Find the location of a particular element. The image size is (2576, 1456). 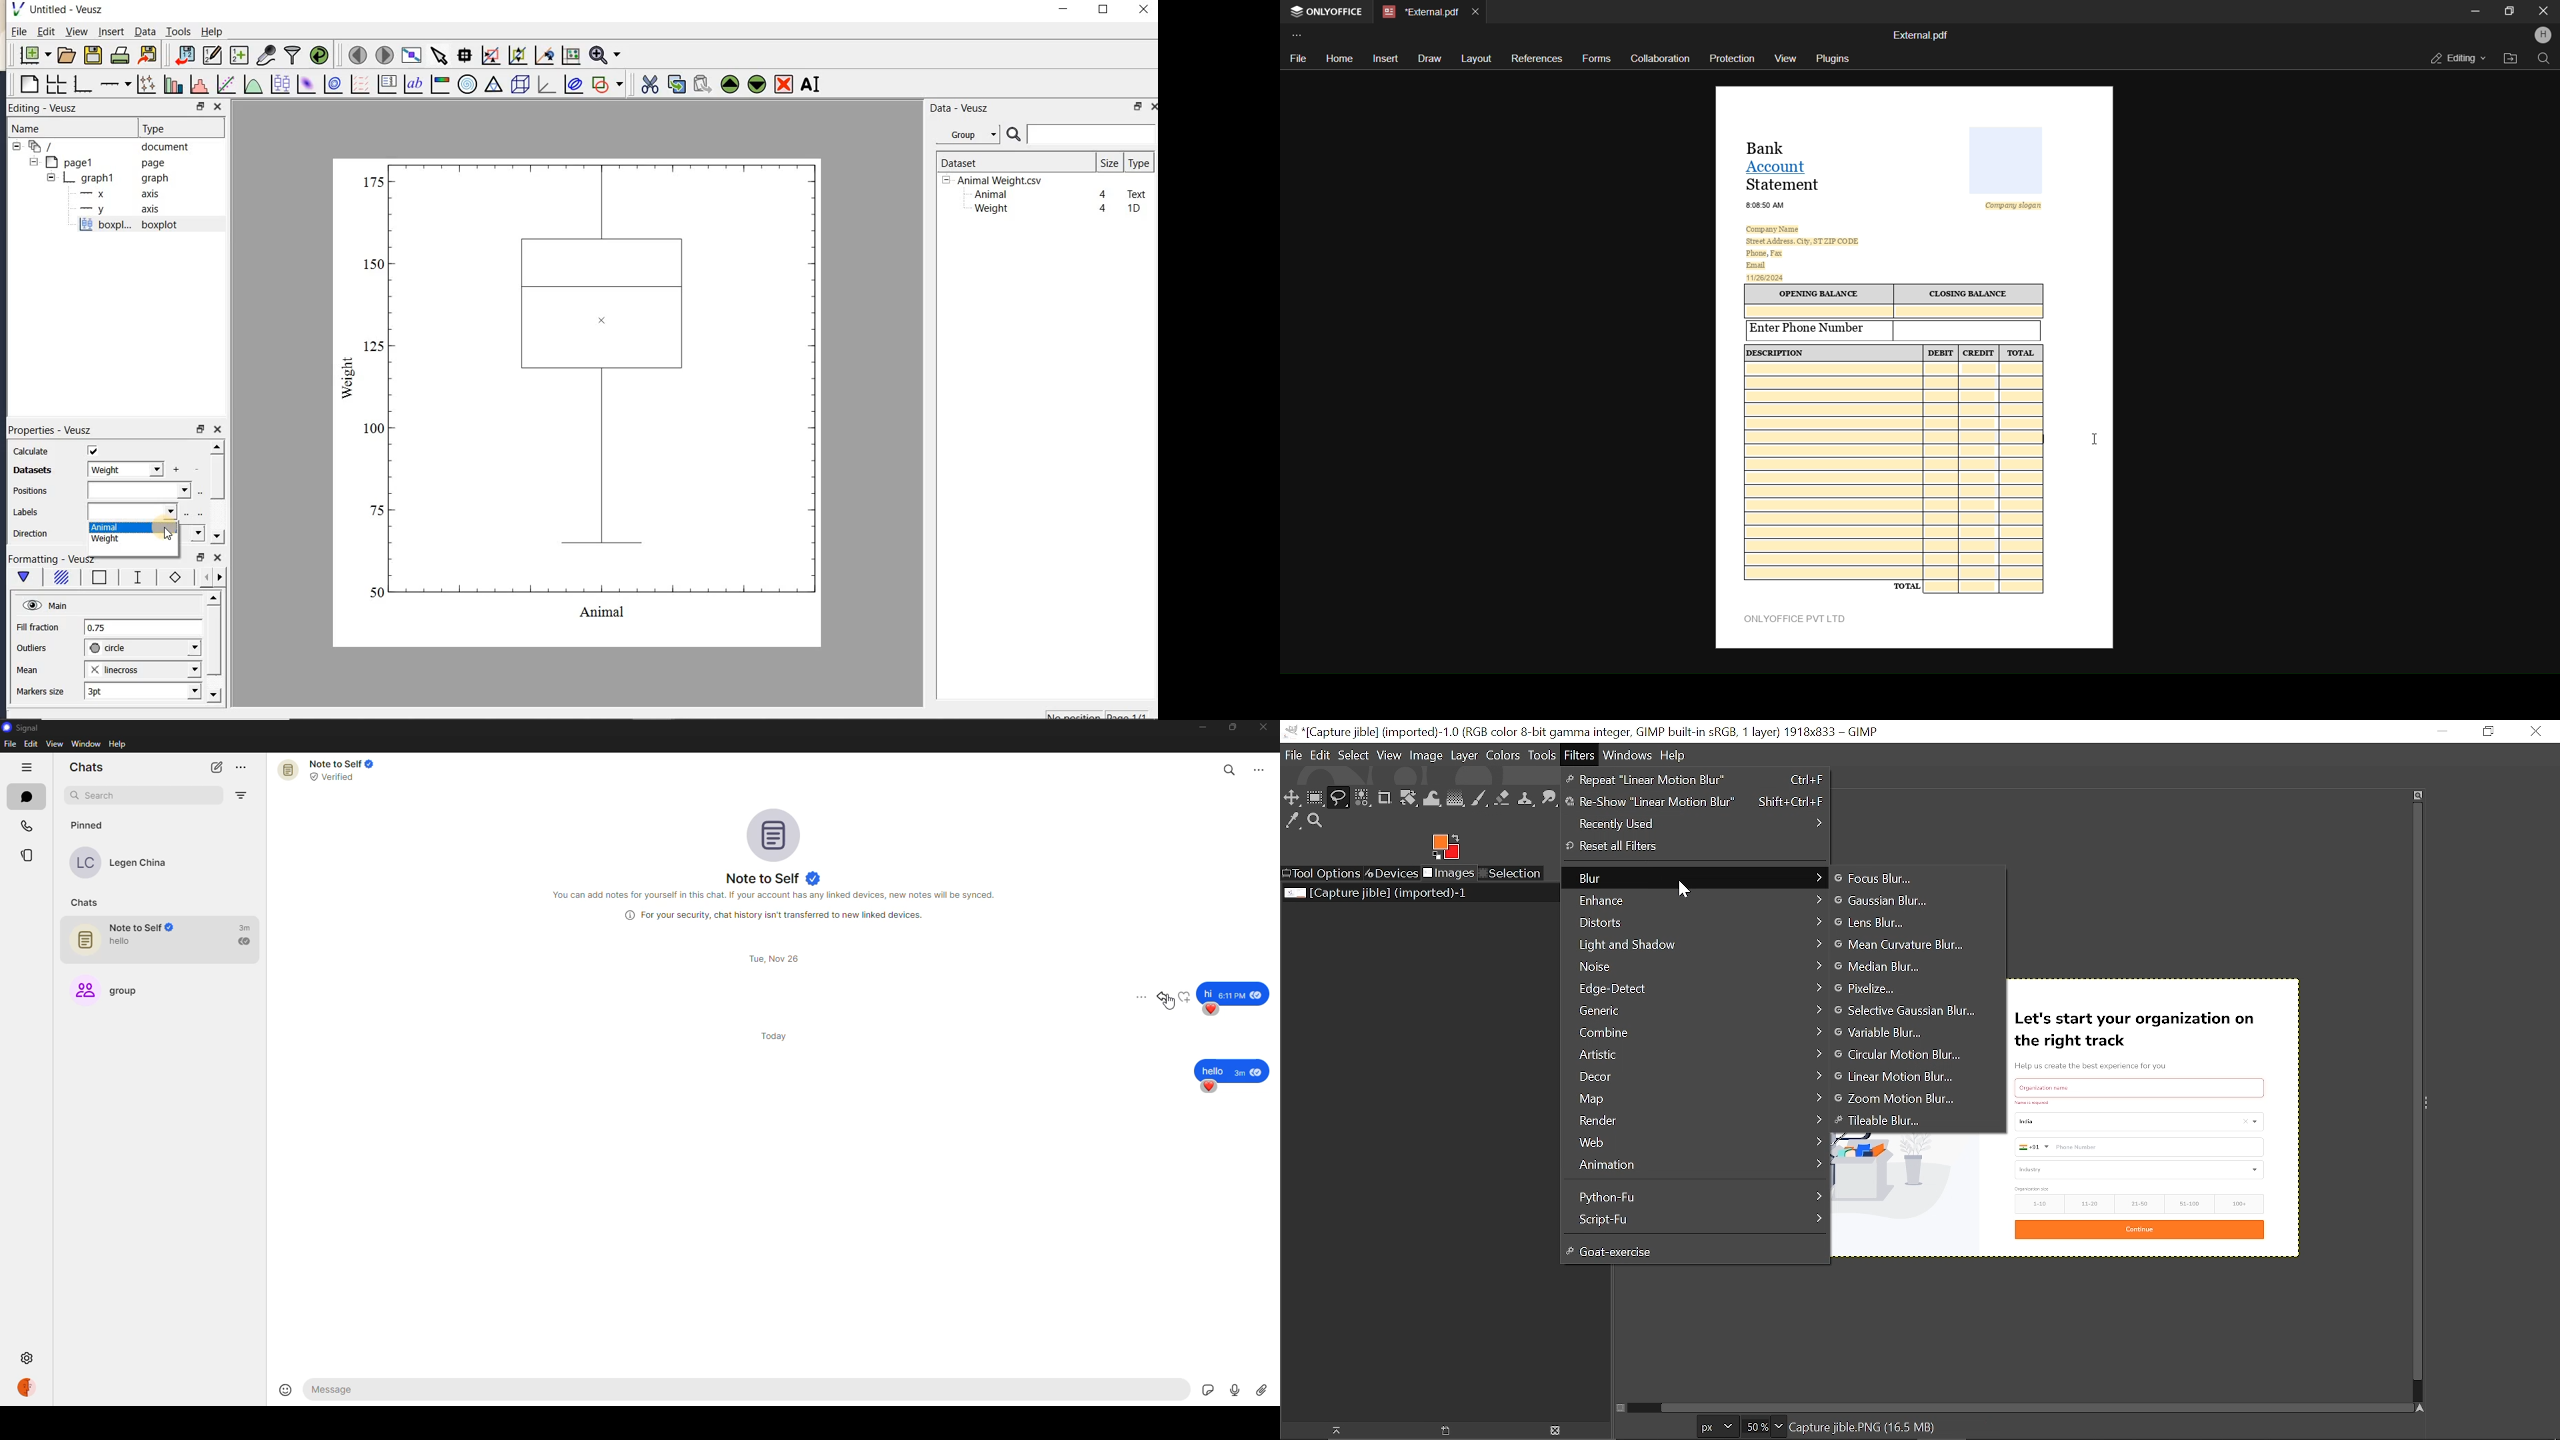

Zoom when widow size changes is located at coordinates (2418, 795).